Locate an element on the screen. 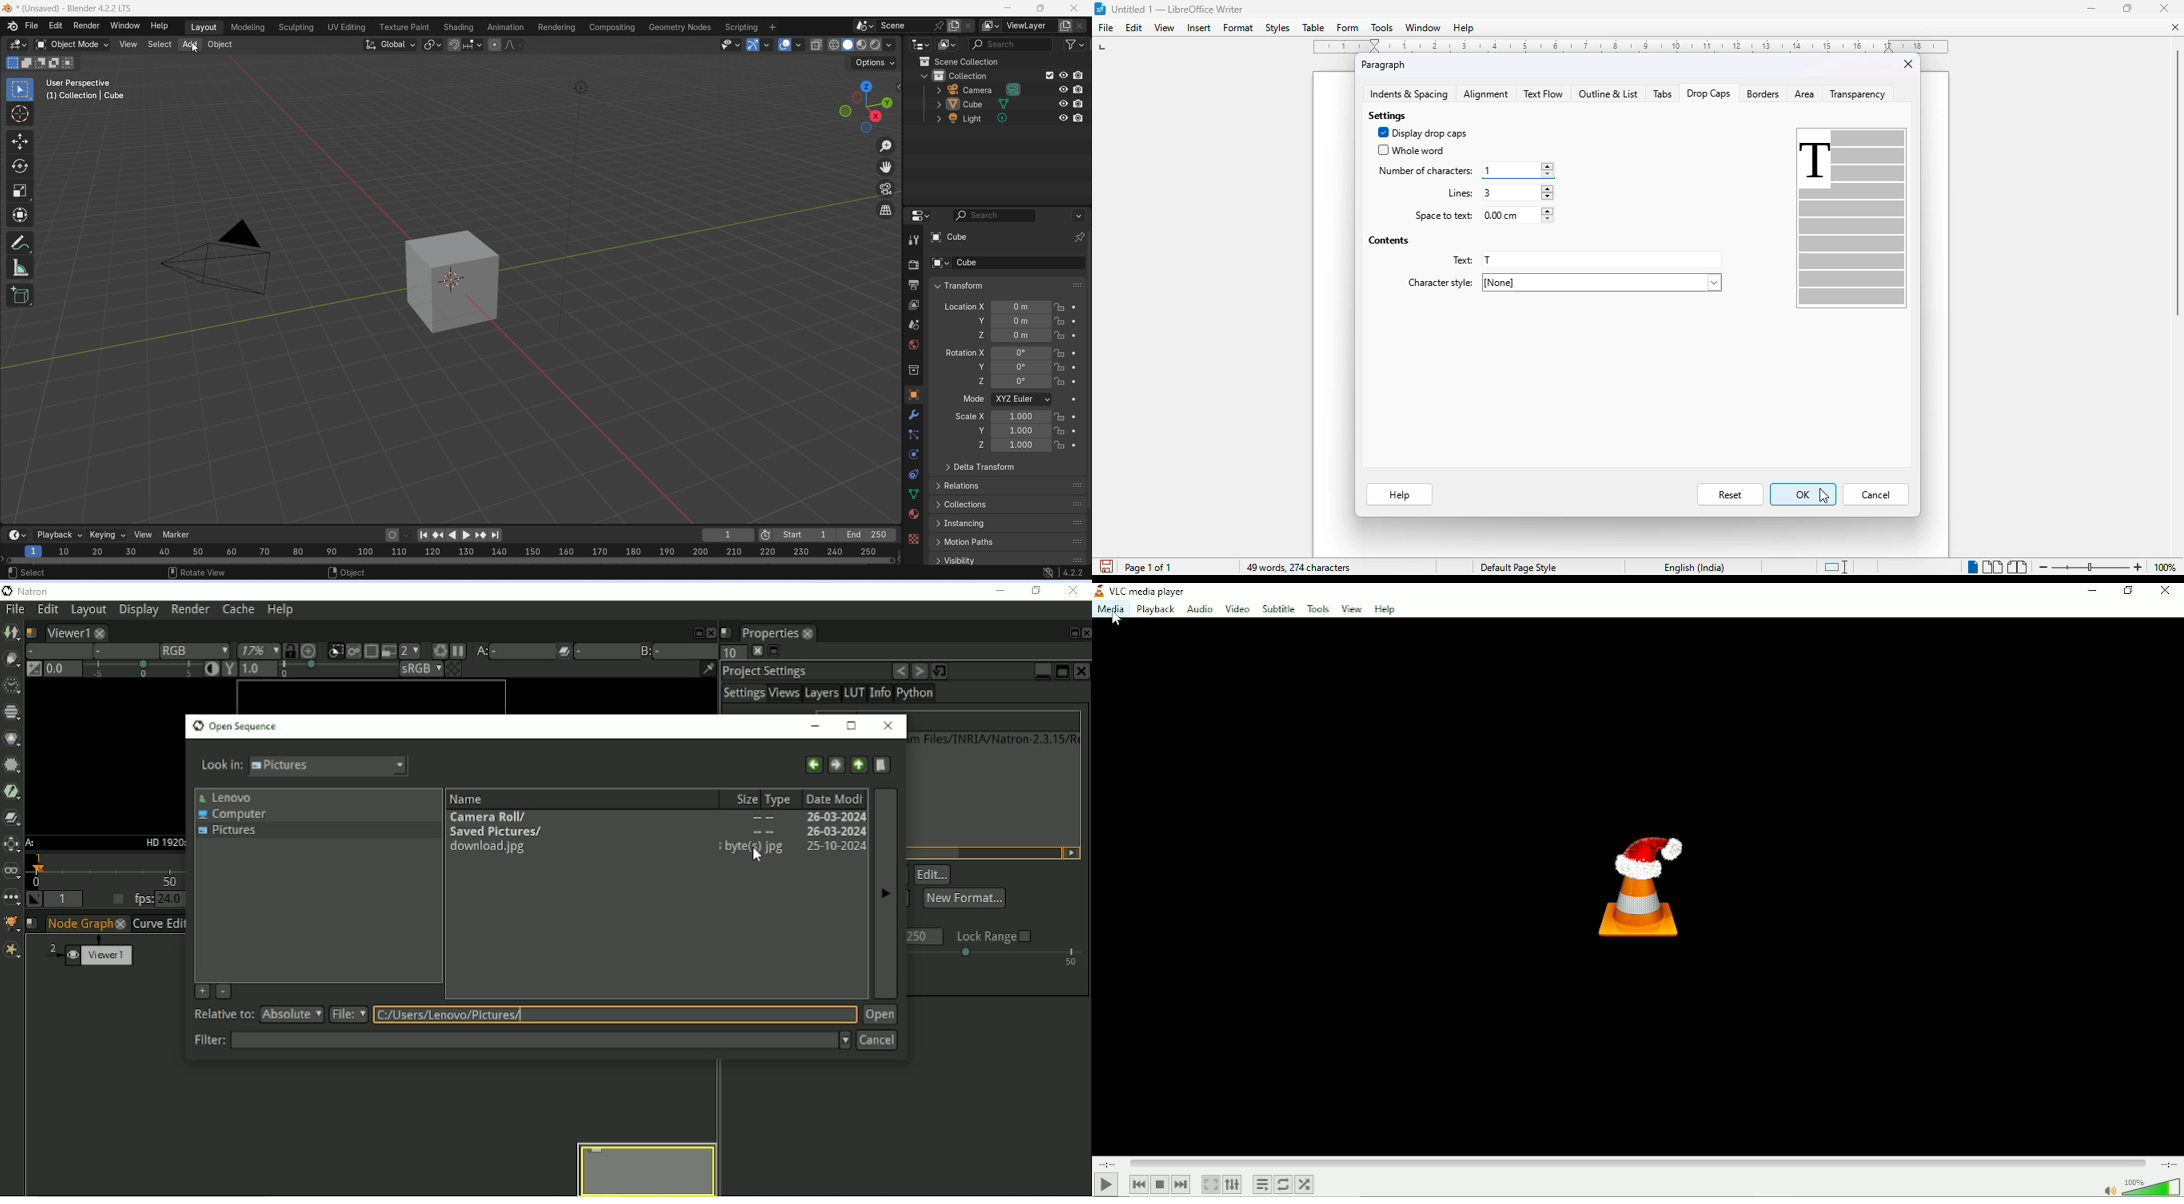 Image resolution: width=2184 pixels, height=1204 pixels. title is located at coordinates (1178, 9).